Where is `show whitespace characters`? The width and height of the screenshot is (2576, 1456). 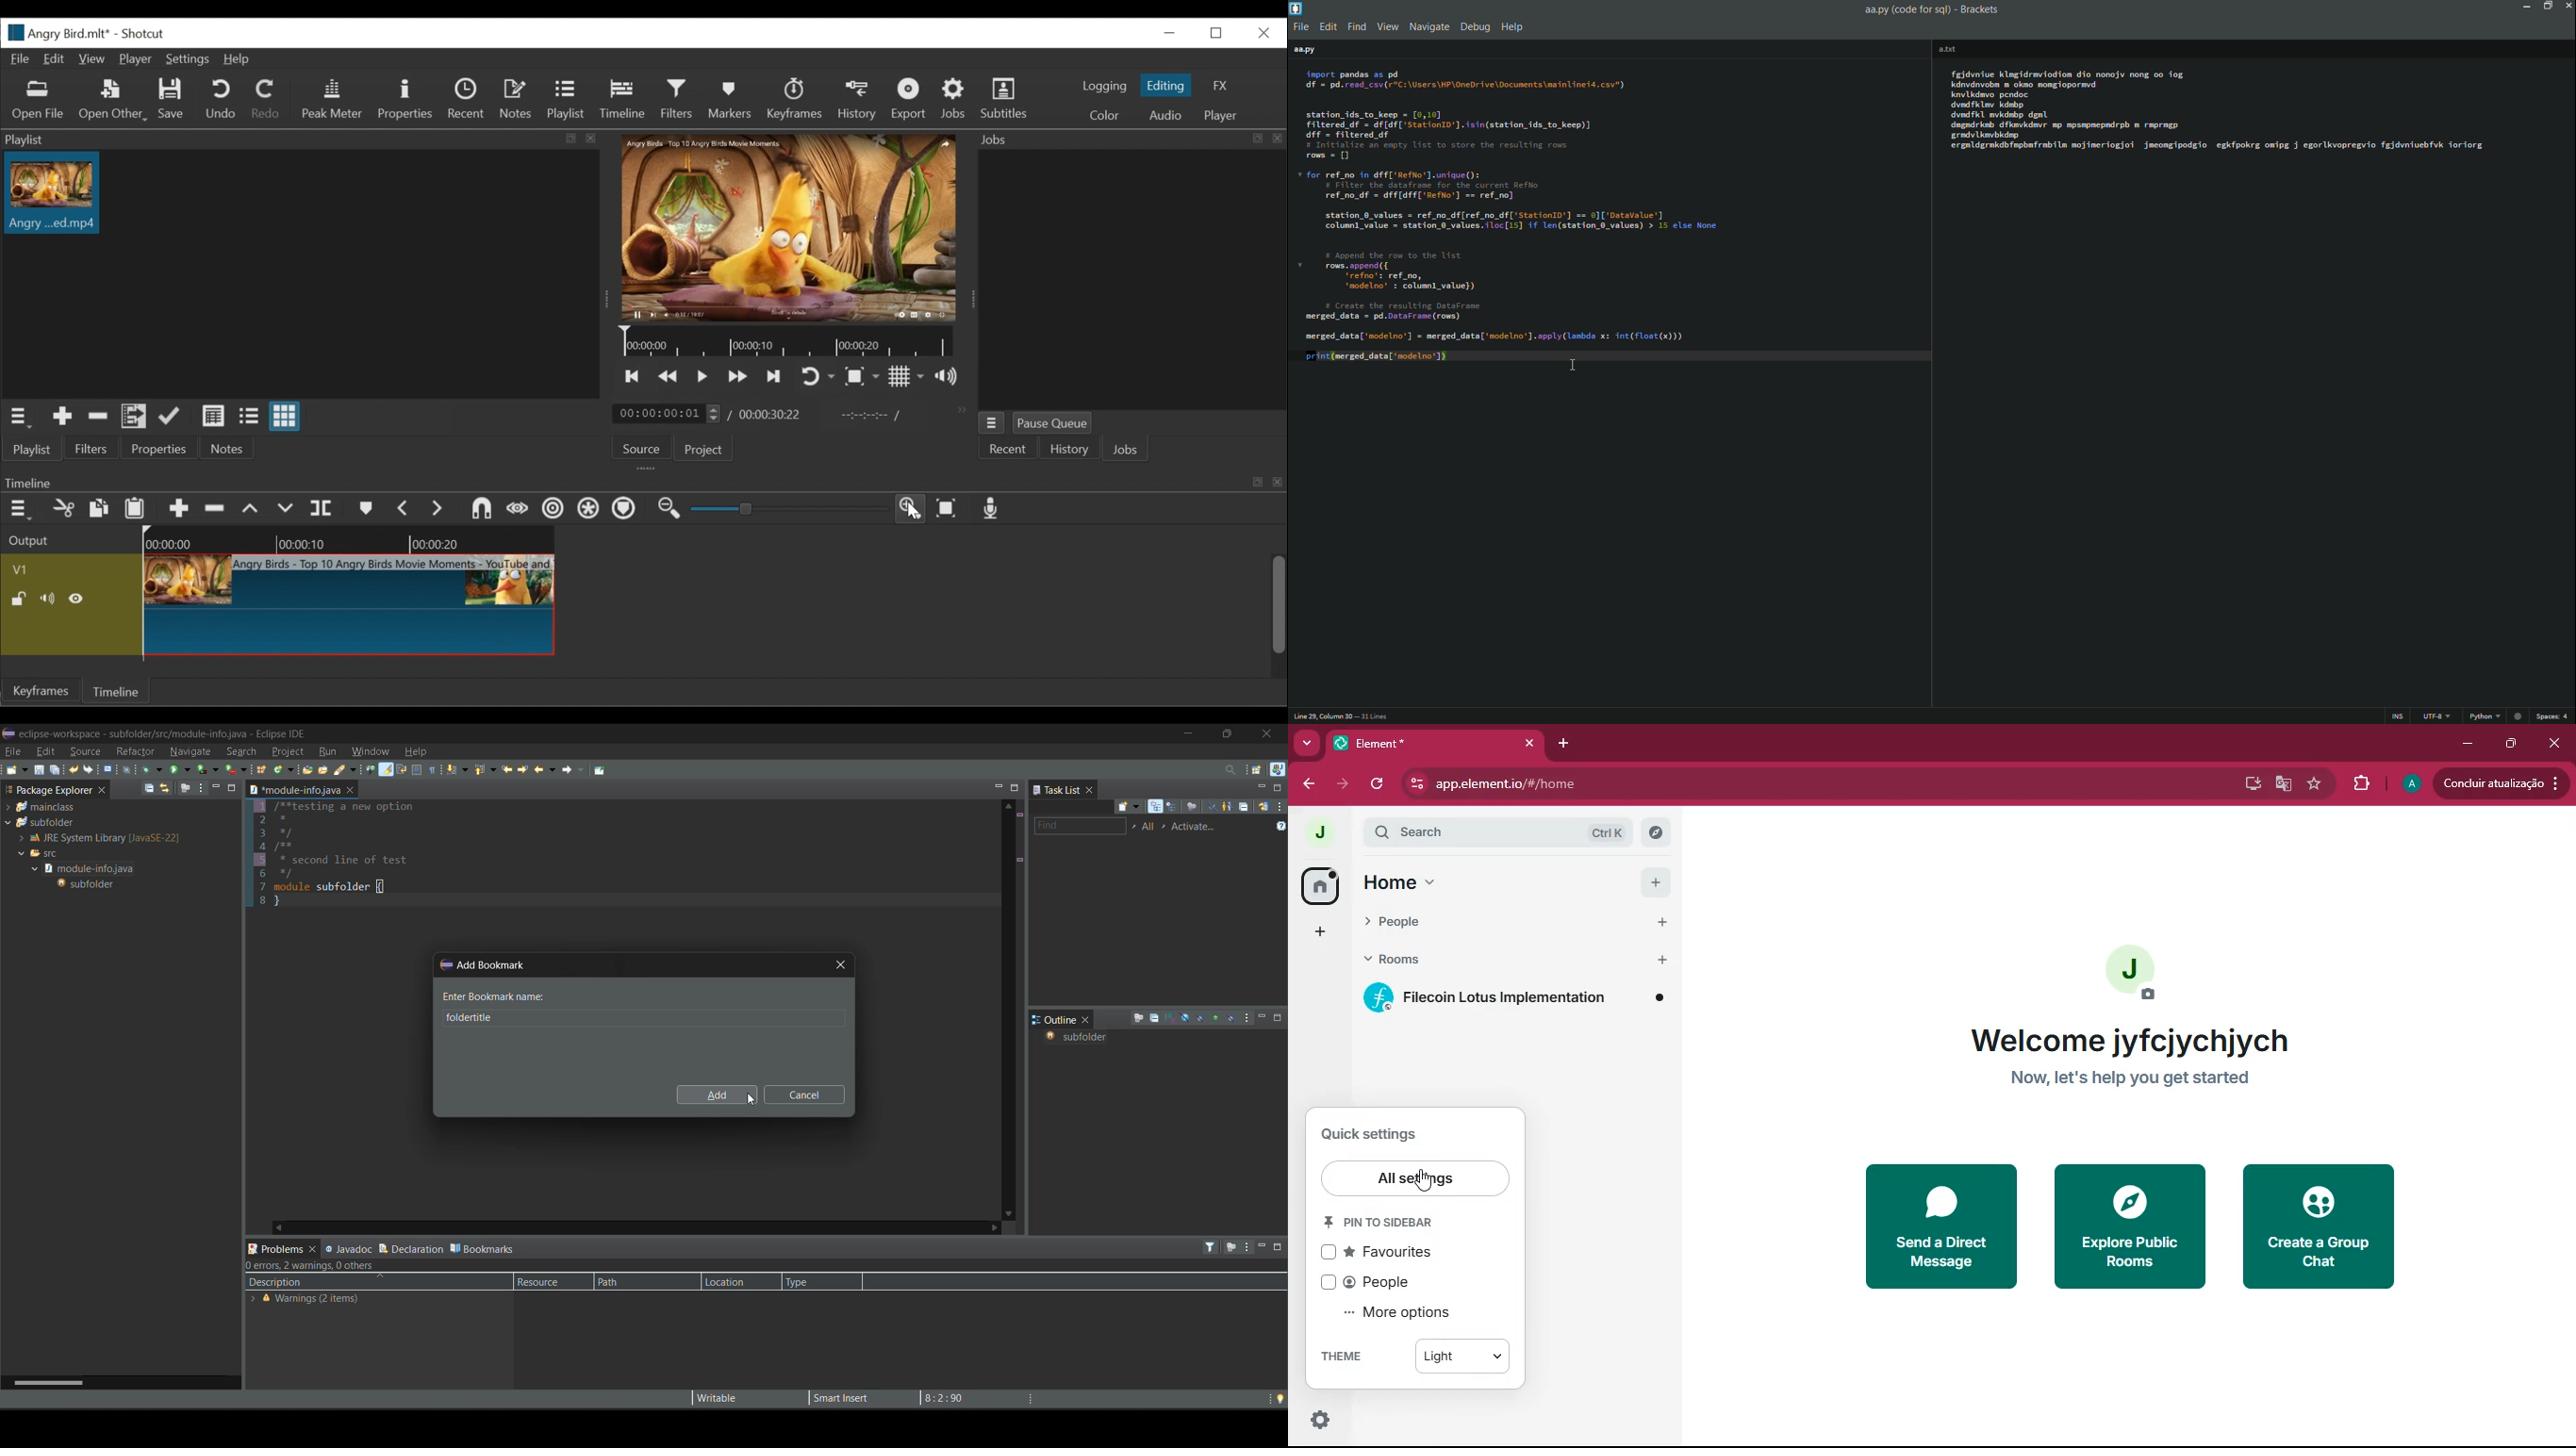
show whitespace characters is located at coordinates (433, 770).